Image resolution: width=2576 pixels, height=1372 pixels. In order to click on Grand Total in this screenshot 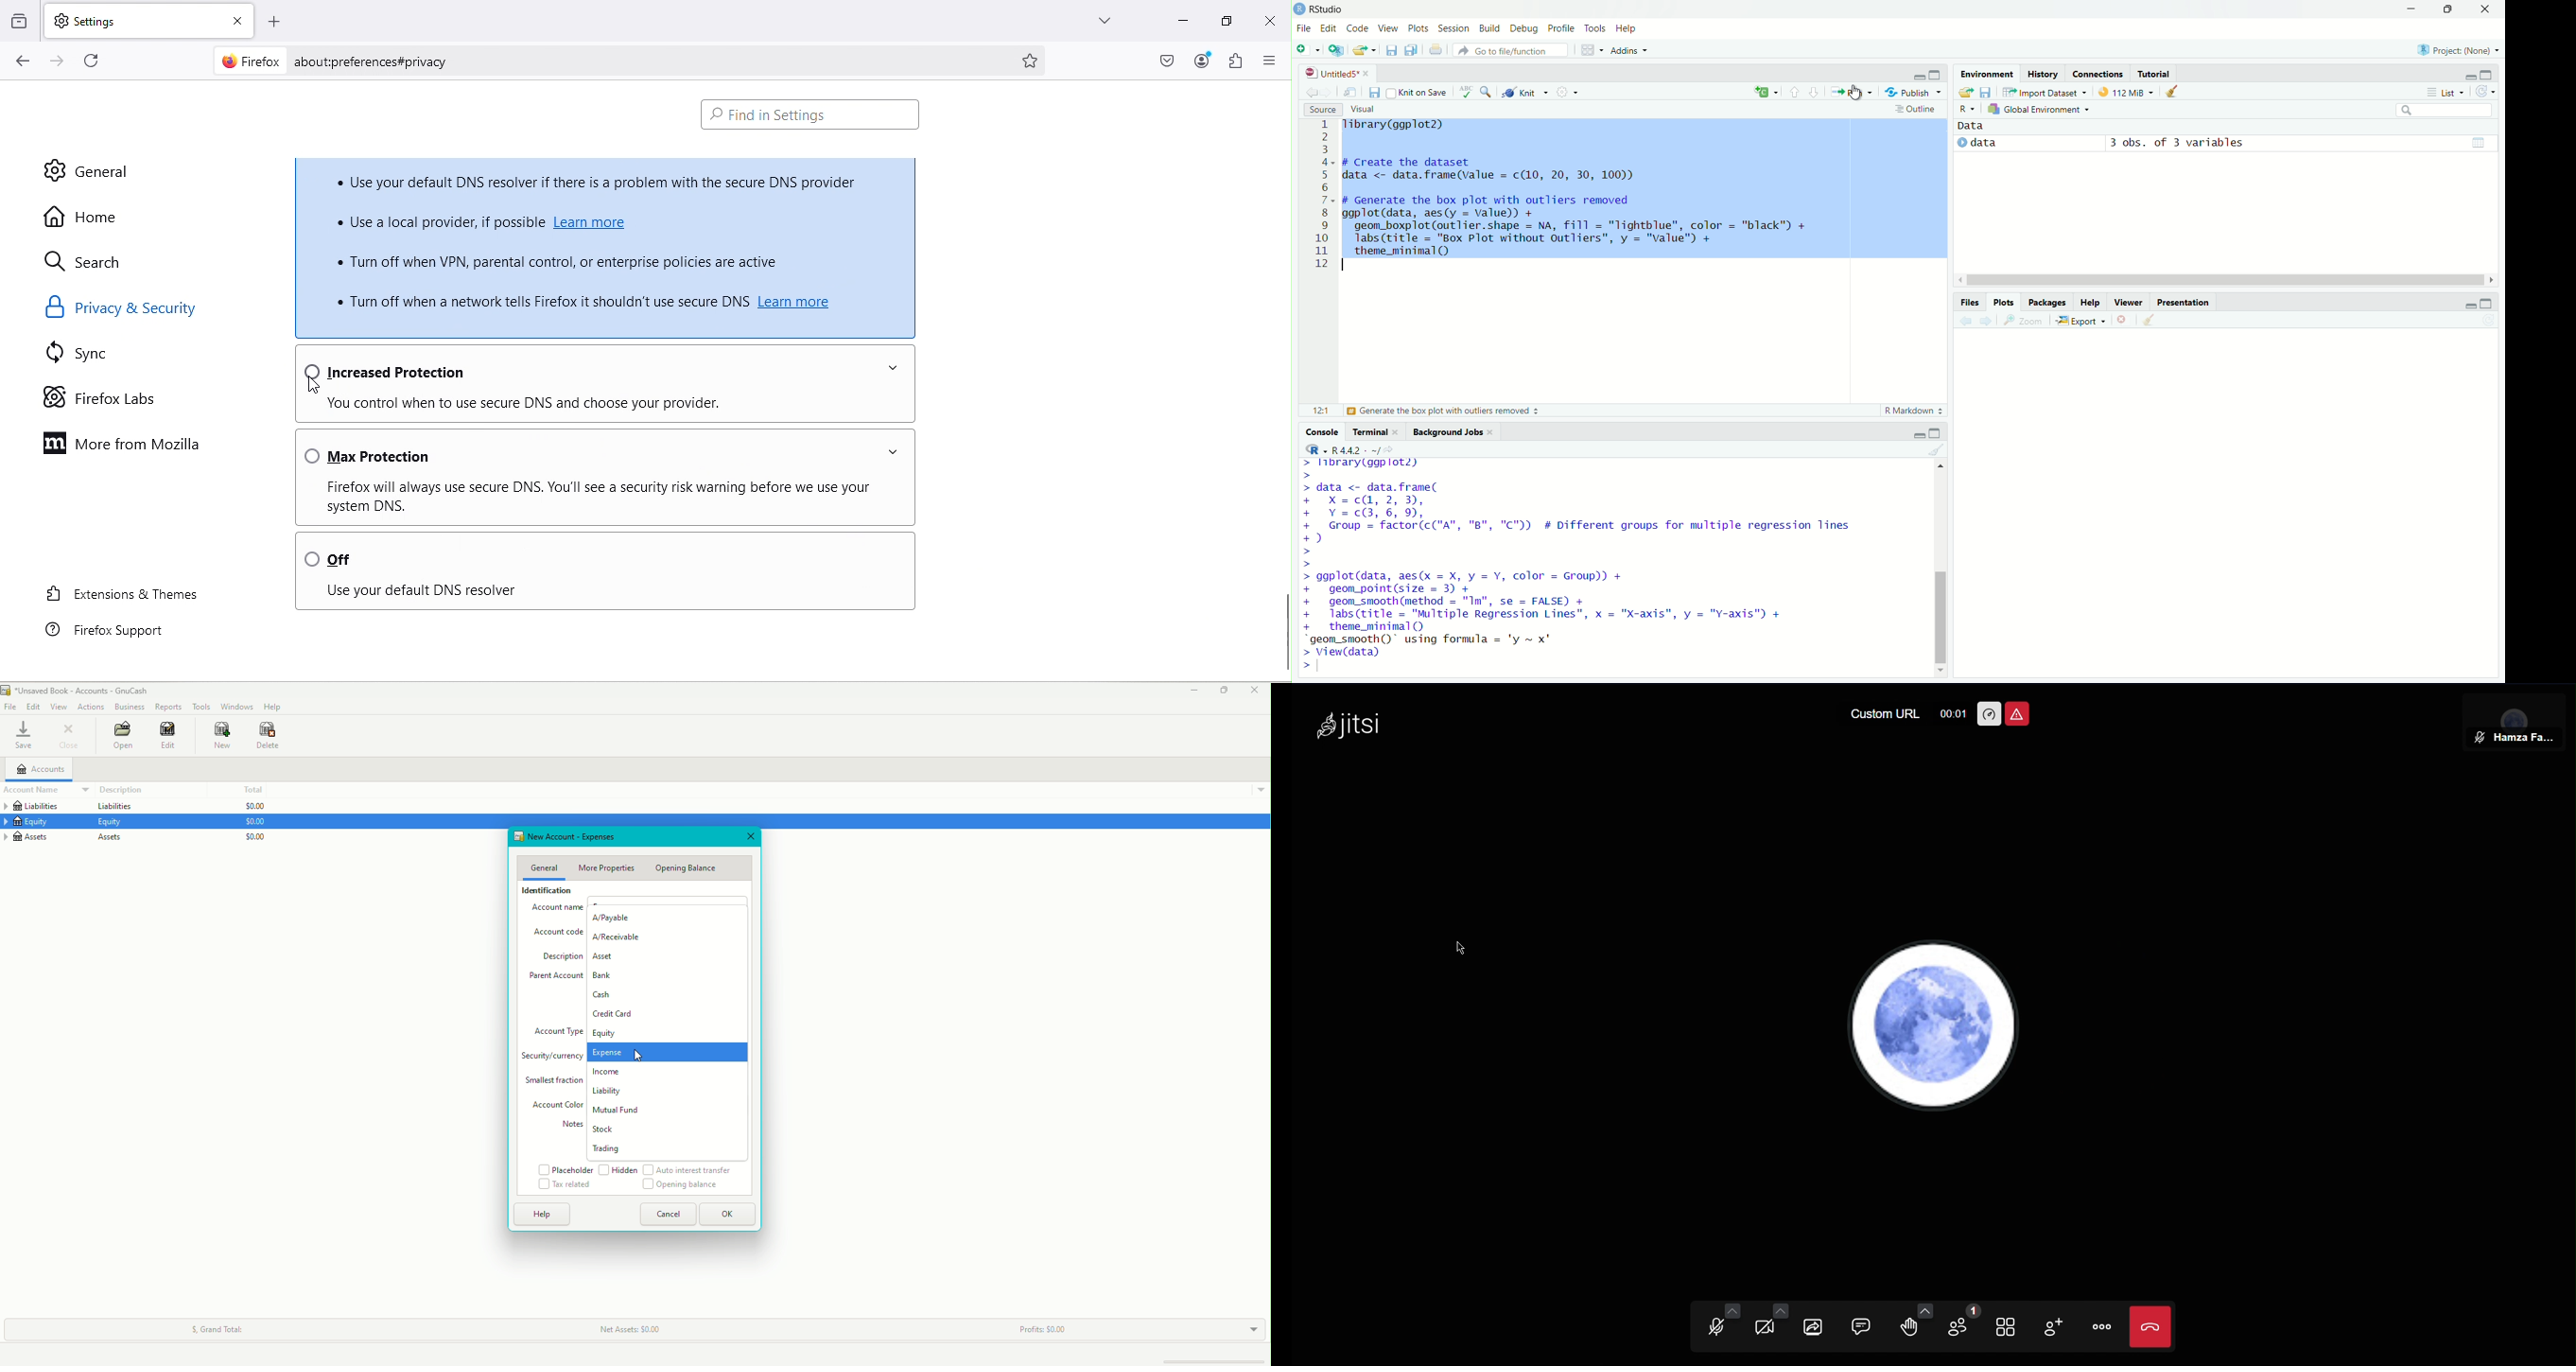, I will do `click(216, 1327)`.